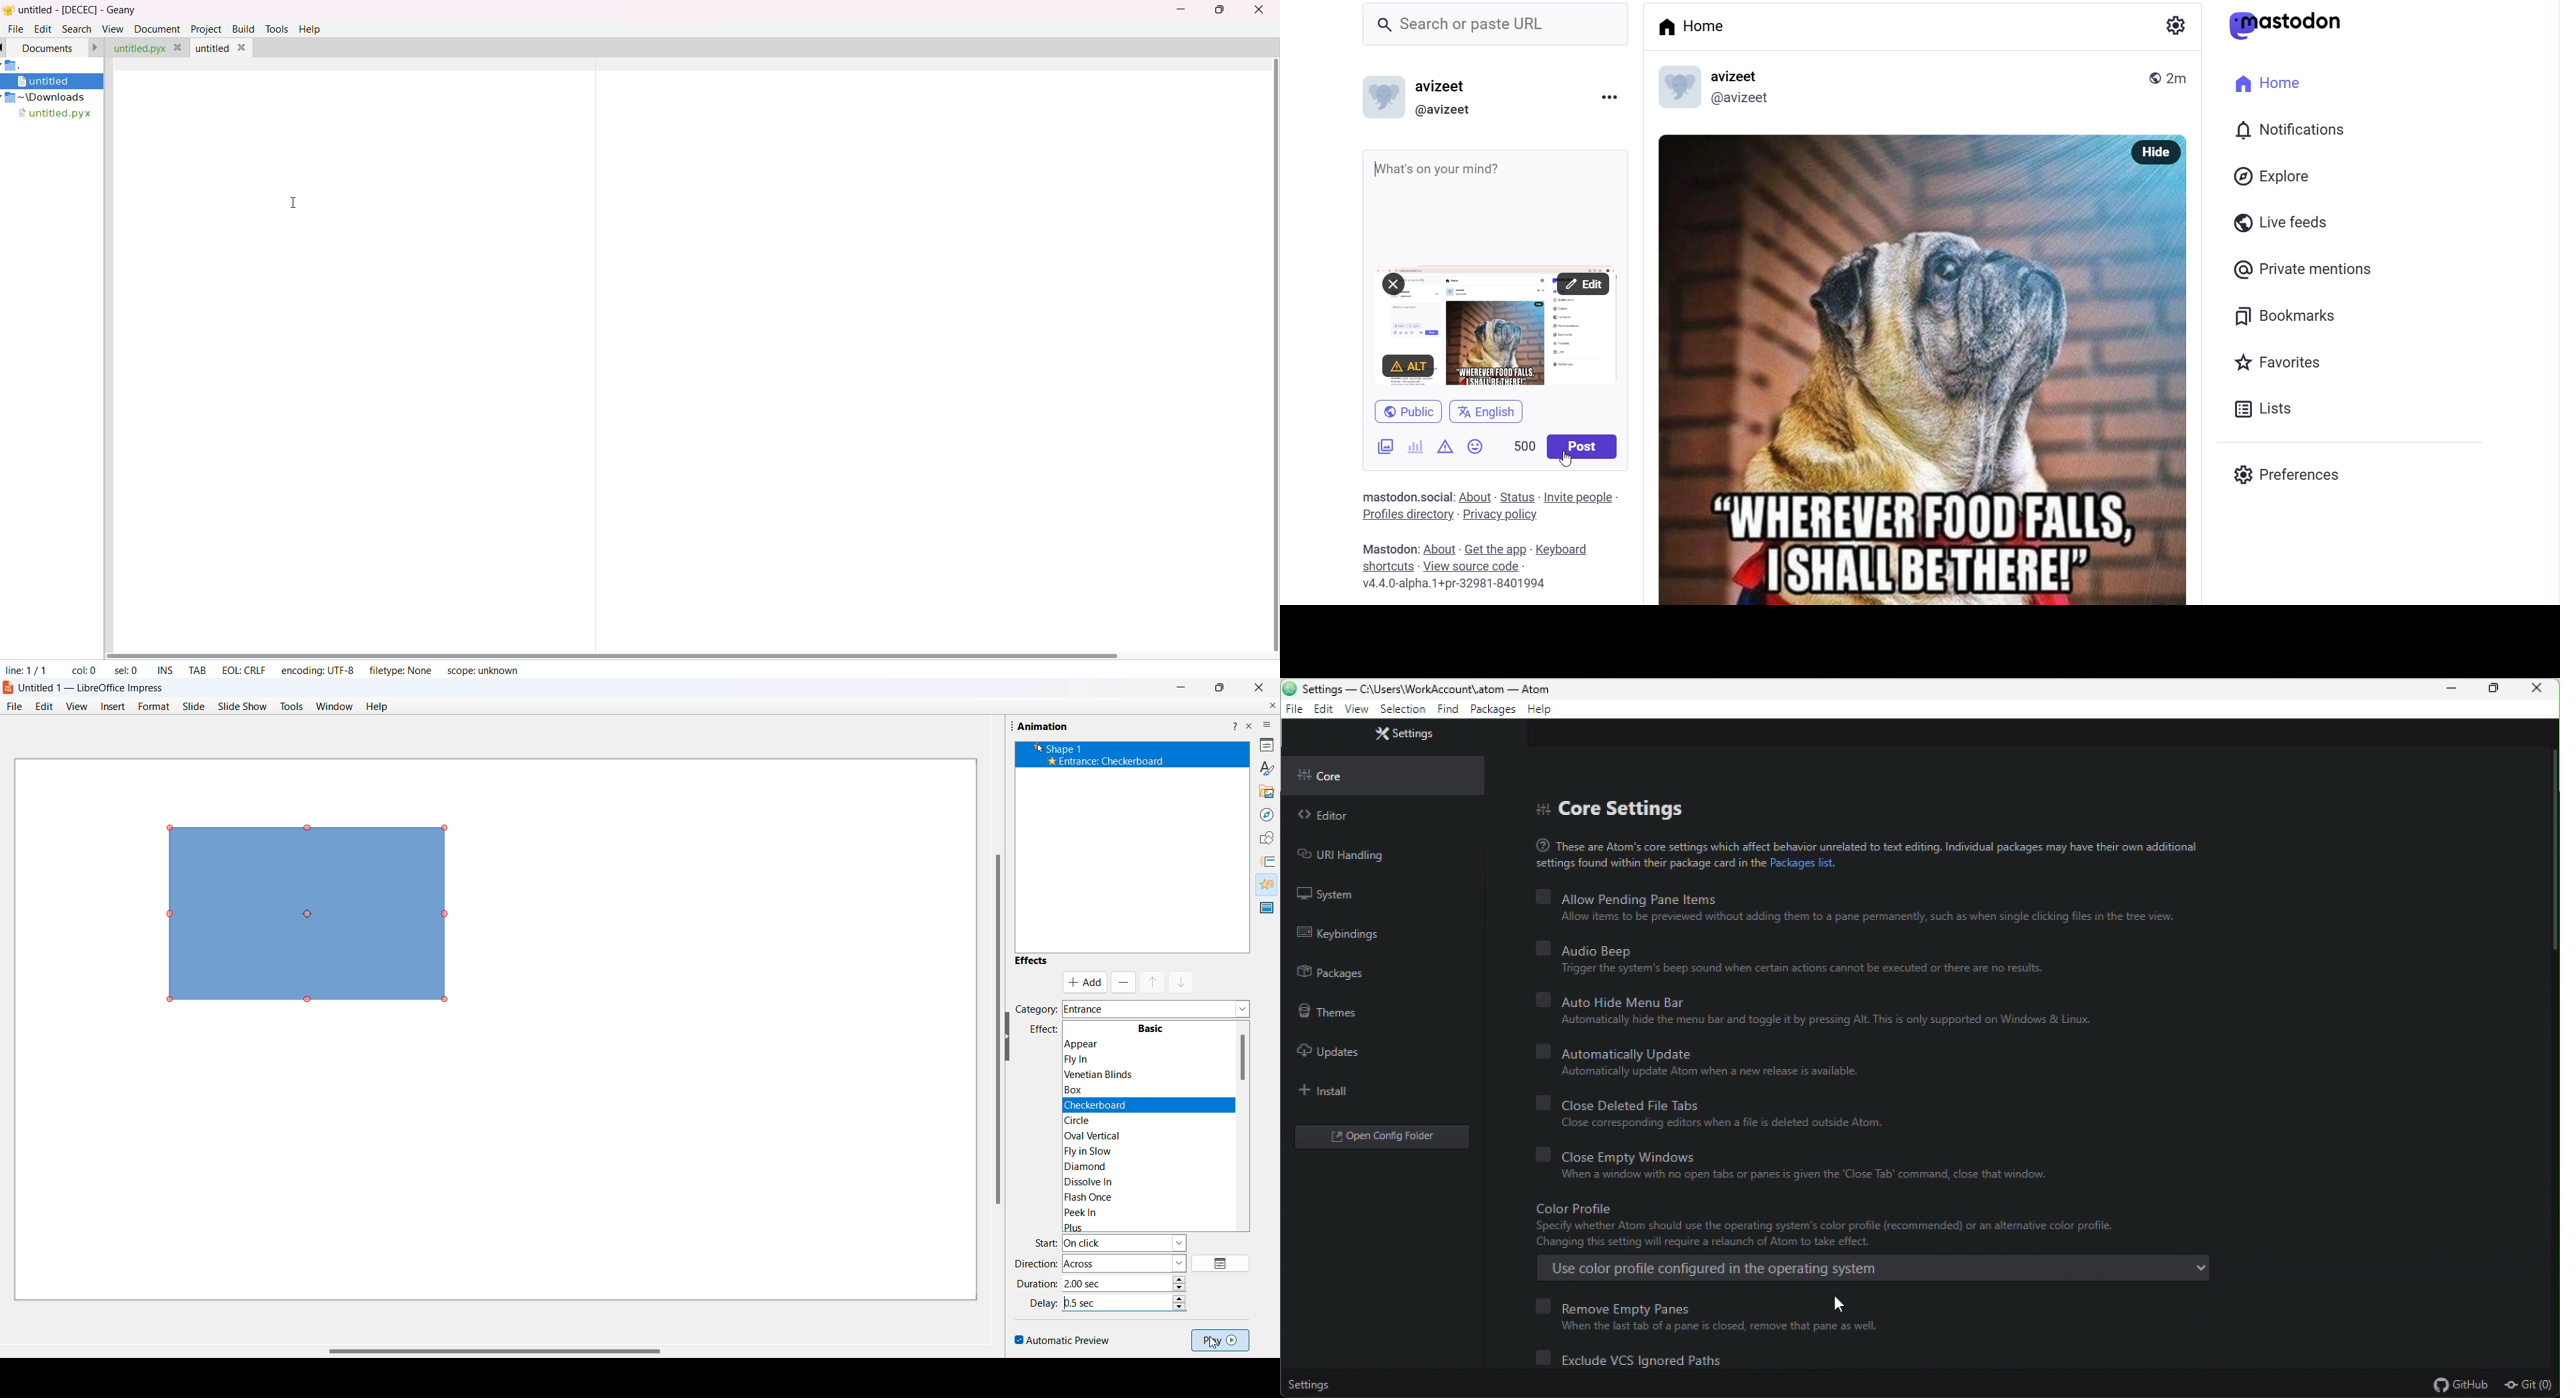 This screenshot has height=1400, width=2576. I want to click on Themes, so click(1325, 1010).